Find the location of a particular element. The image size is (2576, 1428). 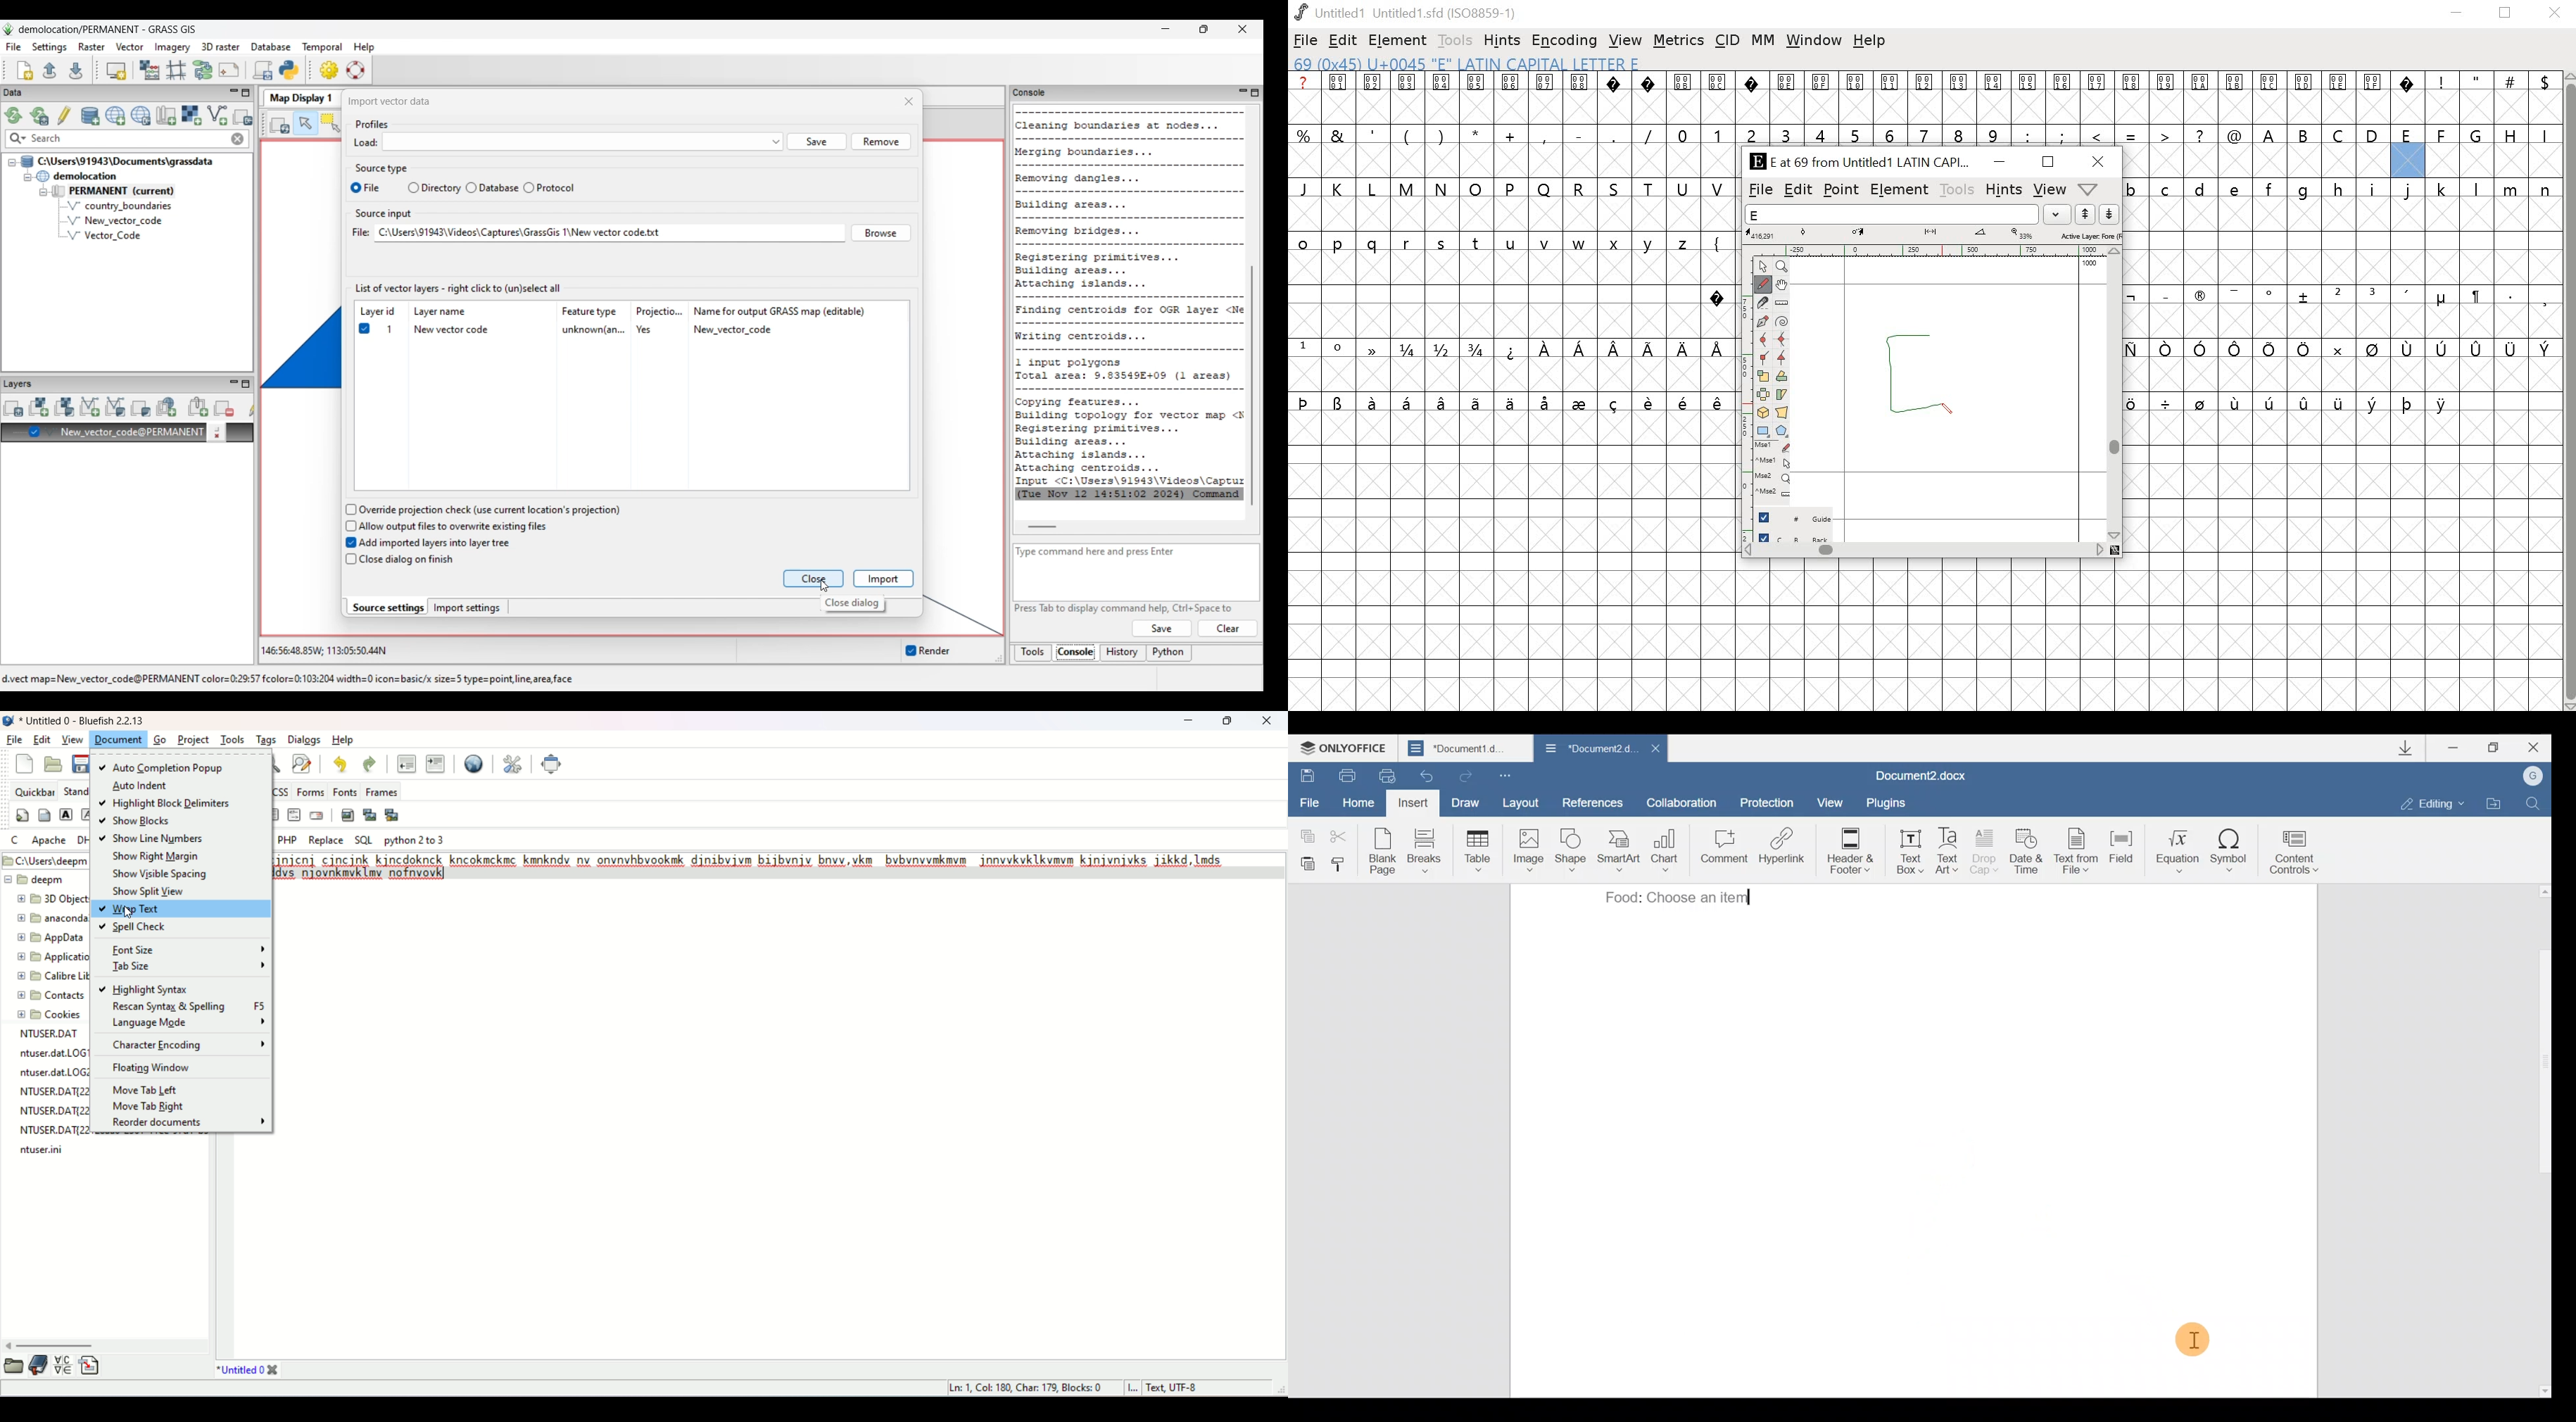

move tab left is located at coordinates (147, 1087).